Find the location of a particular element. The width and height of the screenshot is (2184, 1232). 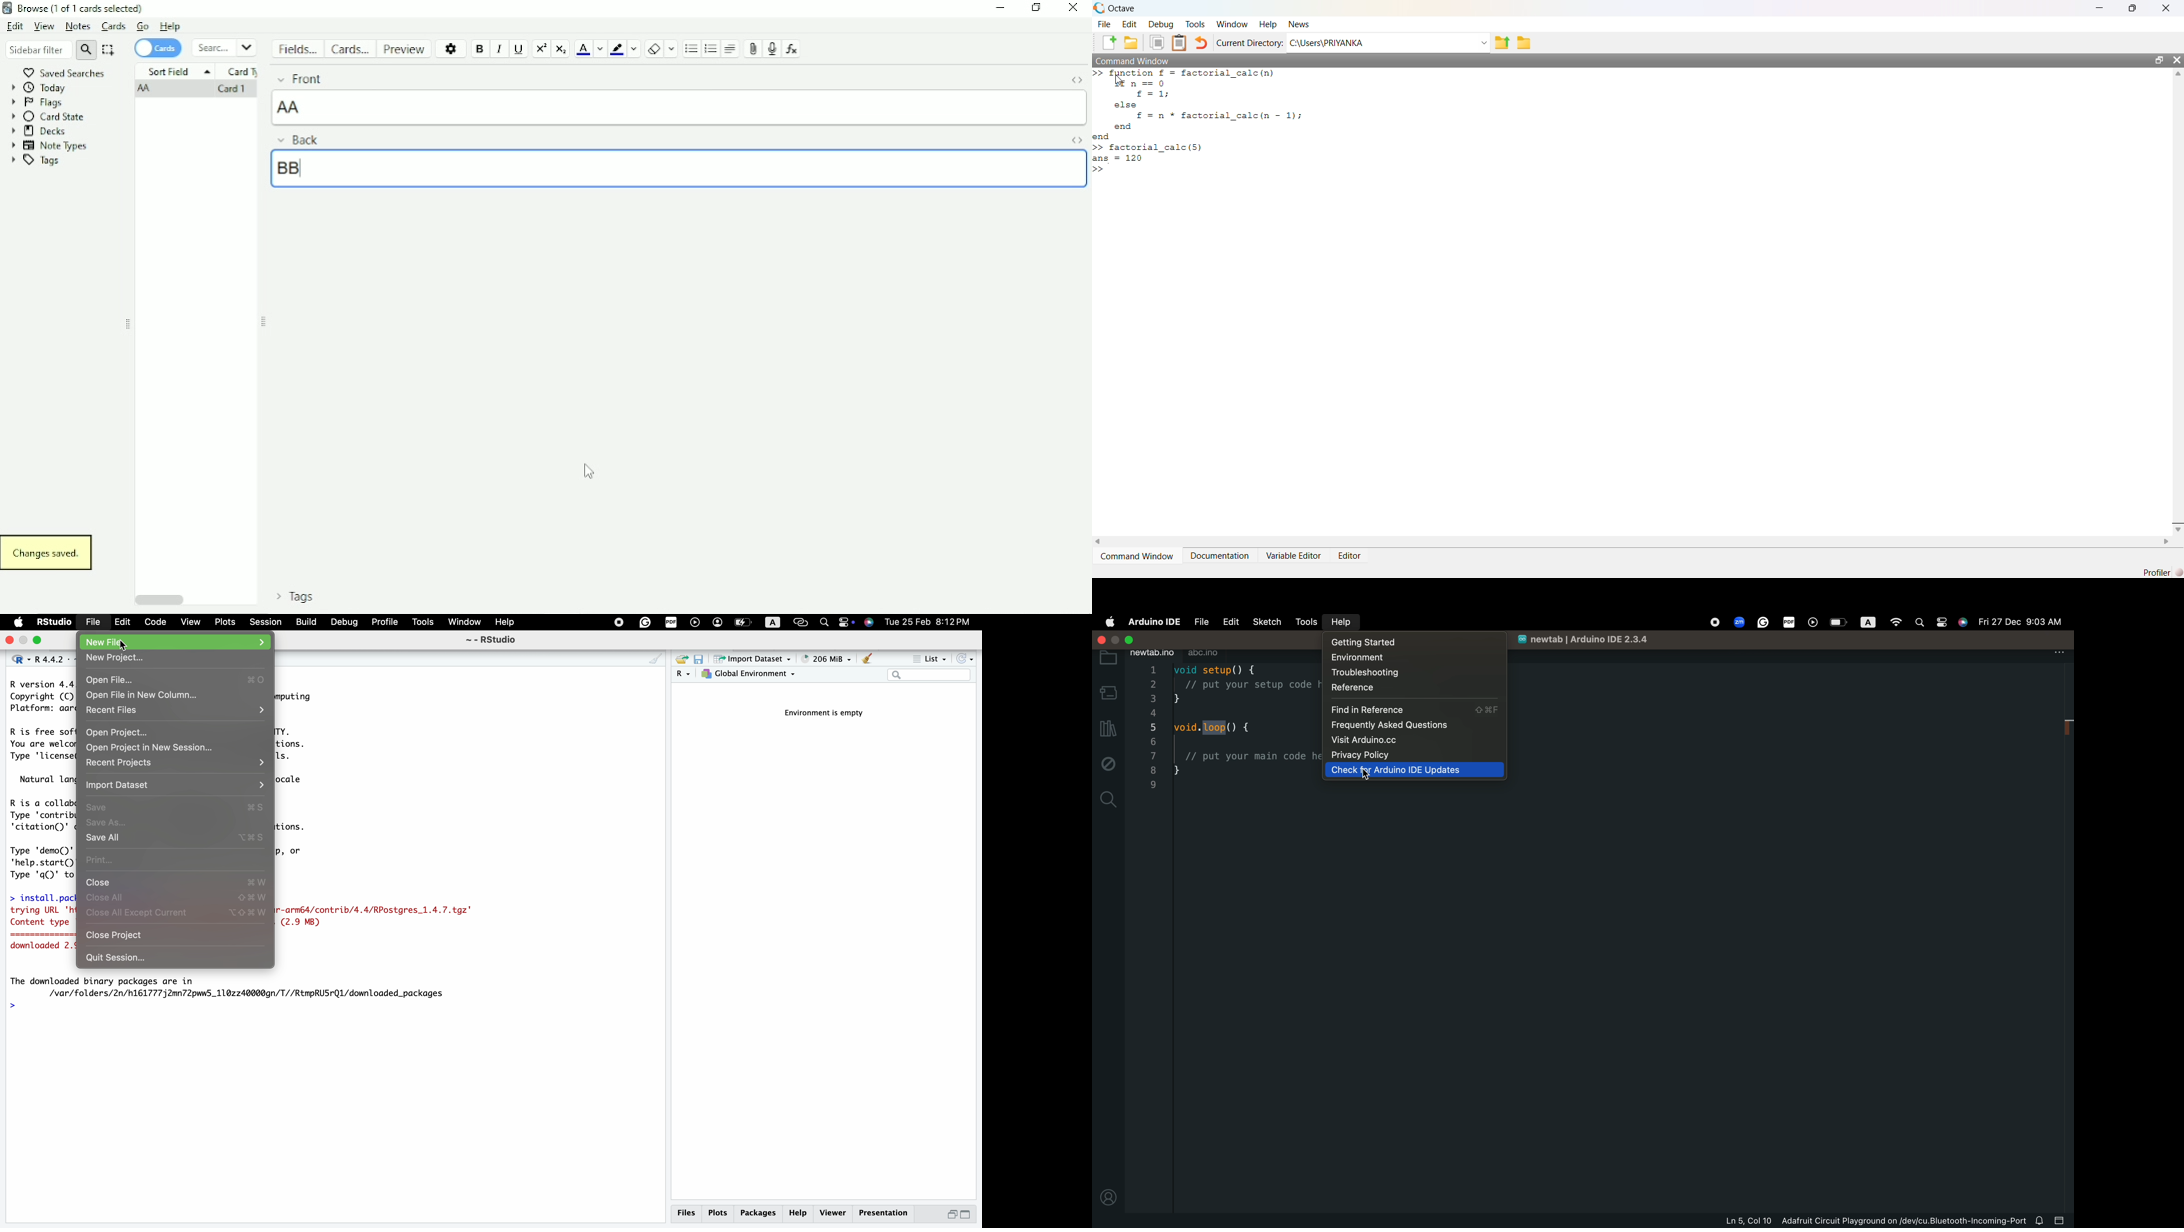

148 MiB is located at coordinates (827, 659).